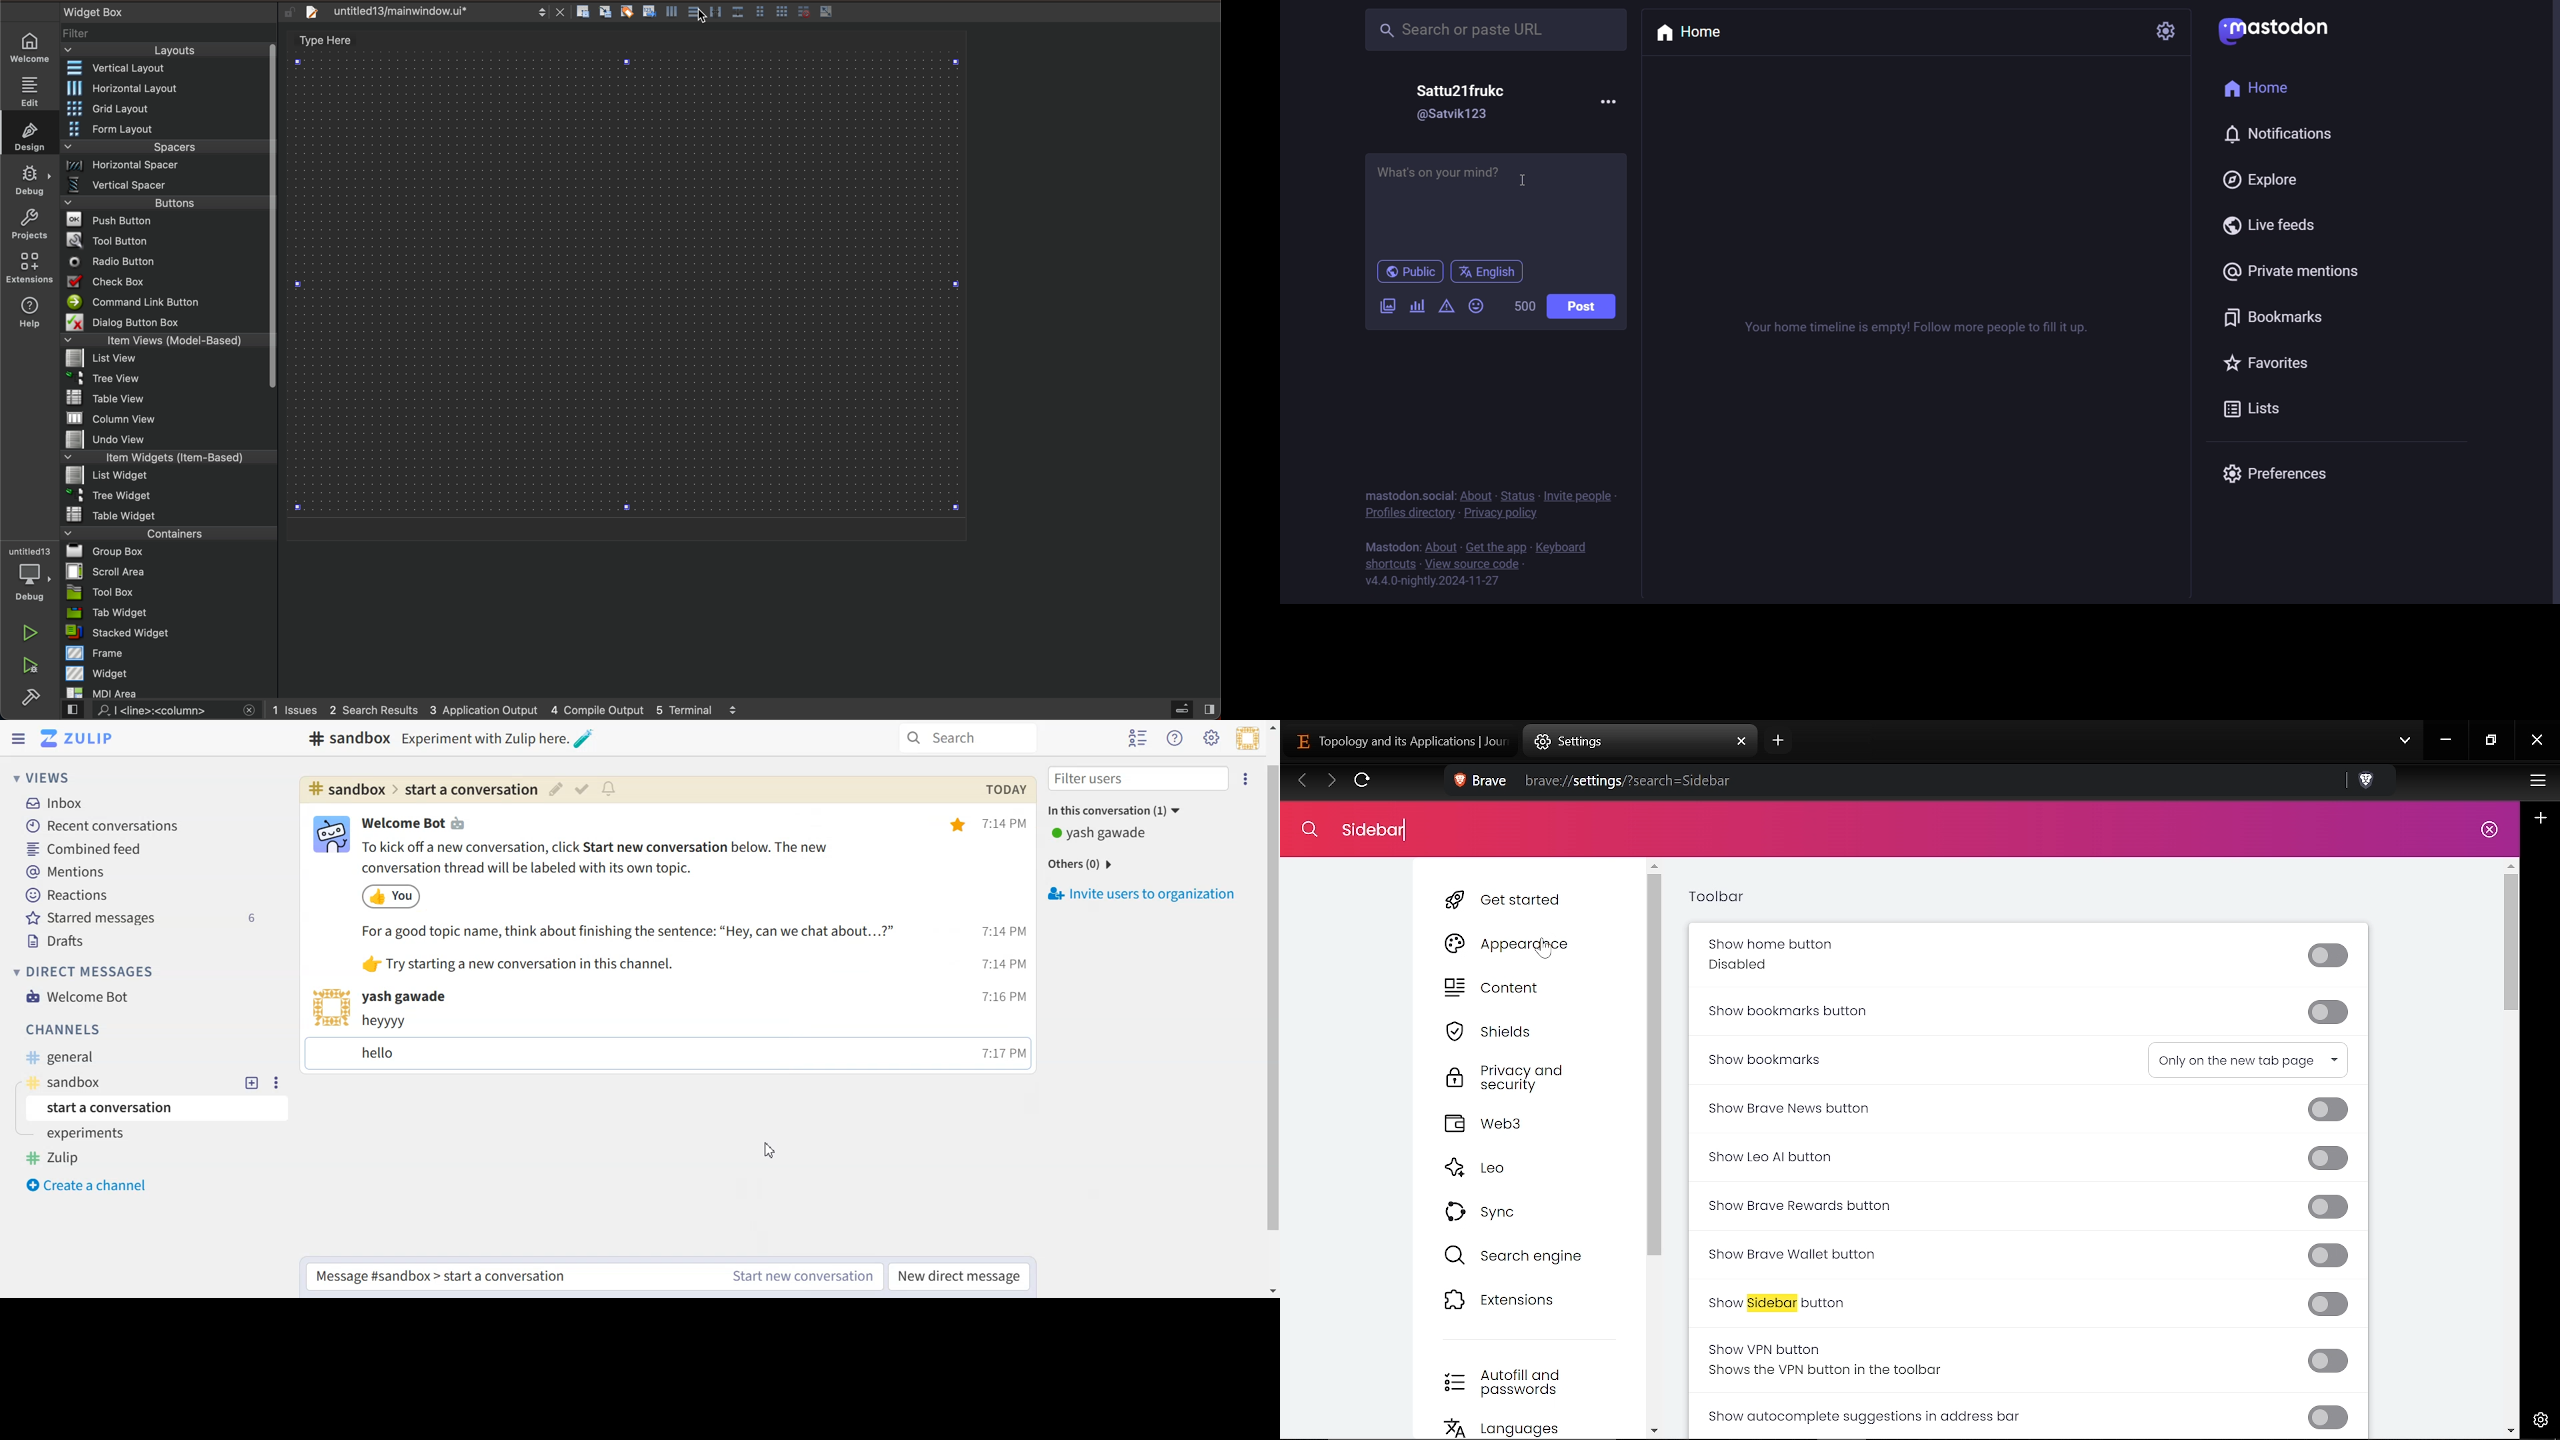 This screenshot has width=2576, height=1456. I want to click on @Satvik123, so click(1451, 114).